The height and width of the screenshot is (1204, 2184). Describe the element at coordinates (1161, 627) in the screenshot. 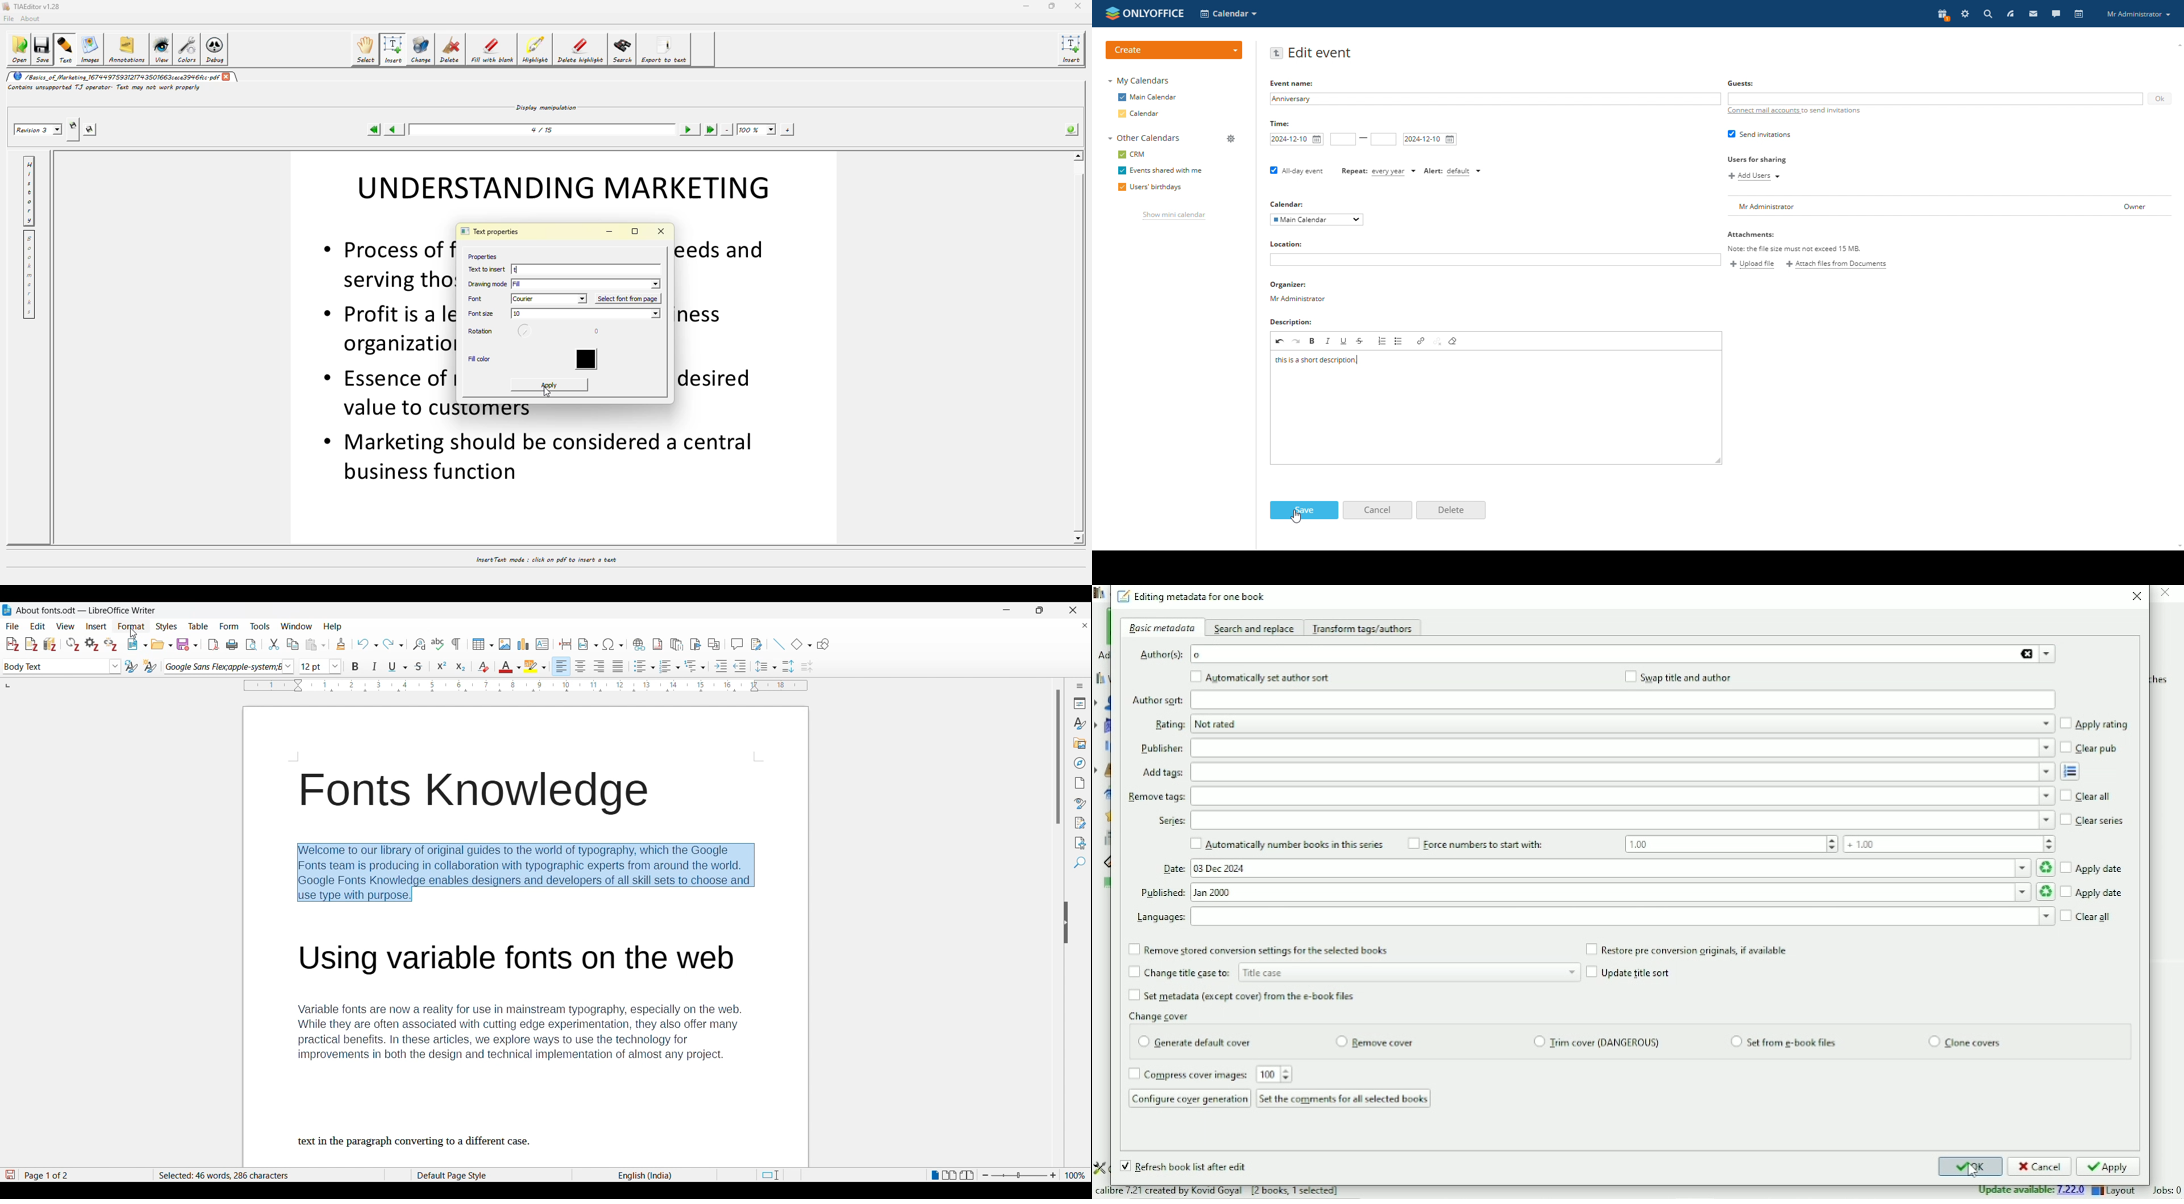

I see `Basic metadata` at that location.